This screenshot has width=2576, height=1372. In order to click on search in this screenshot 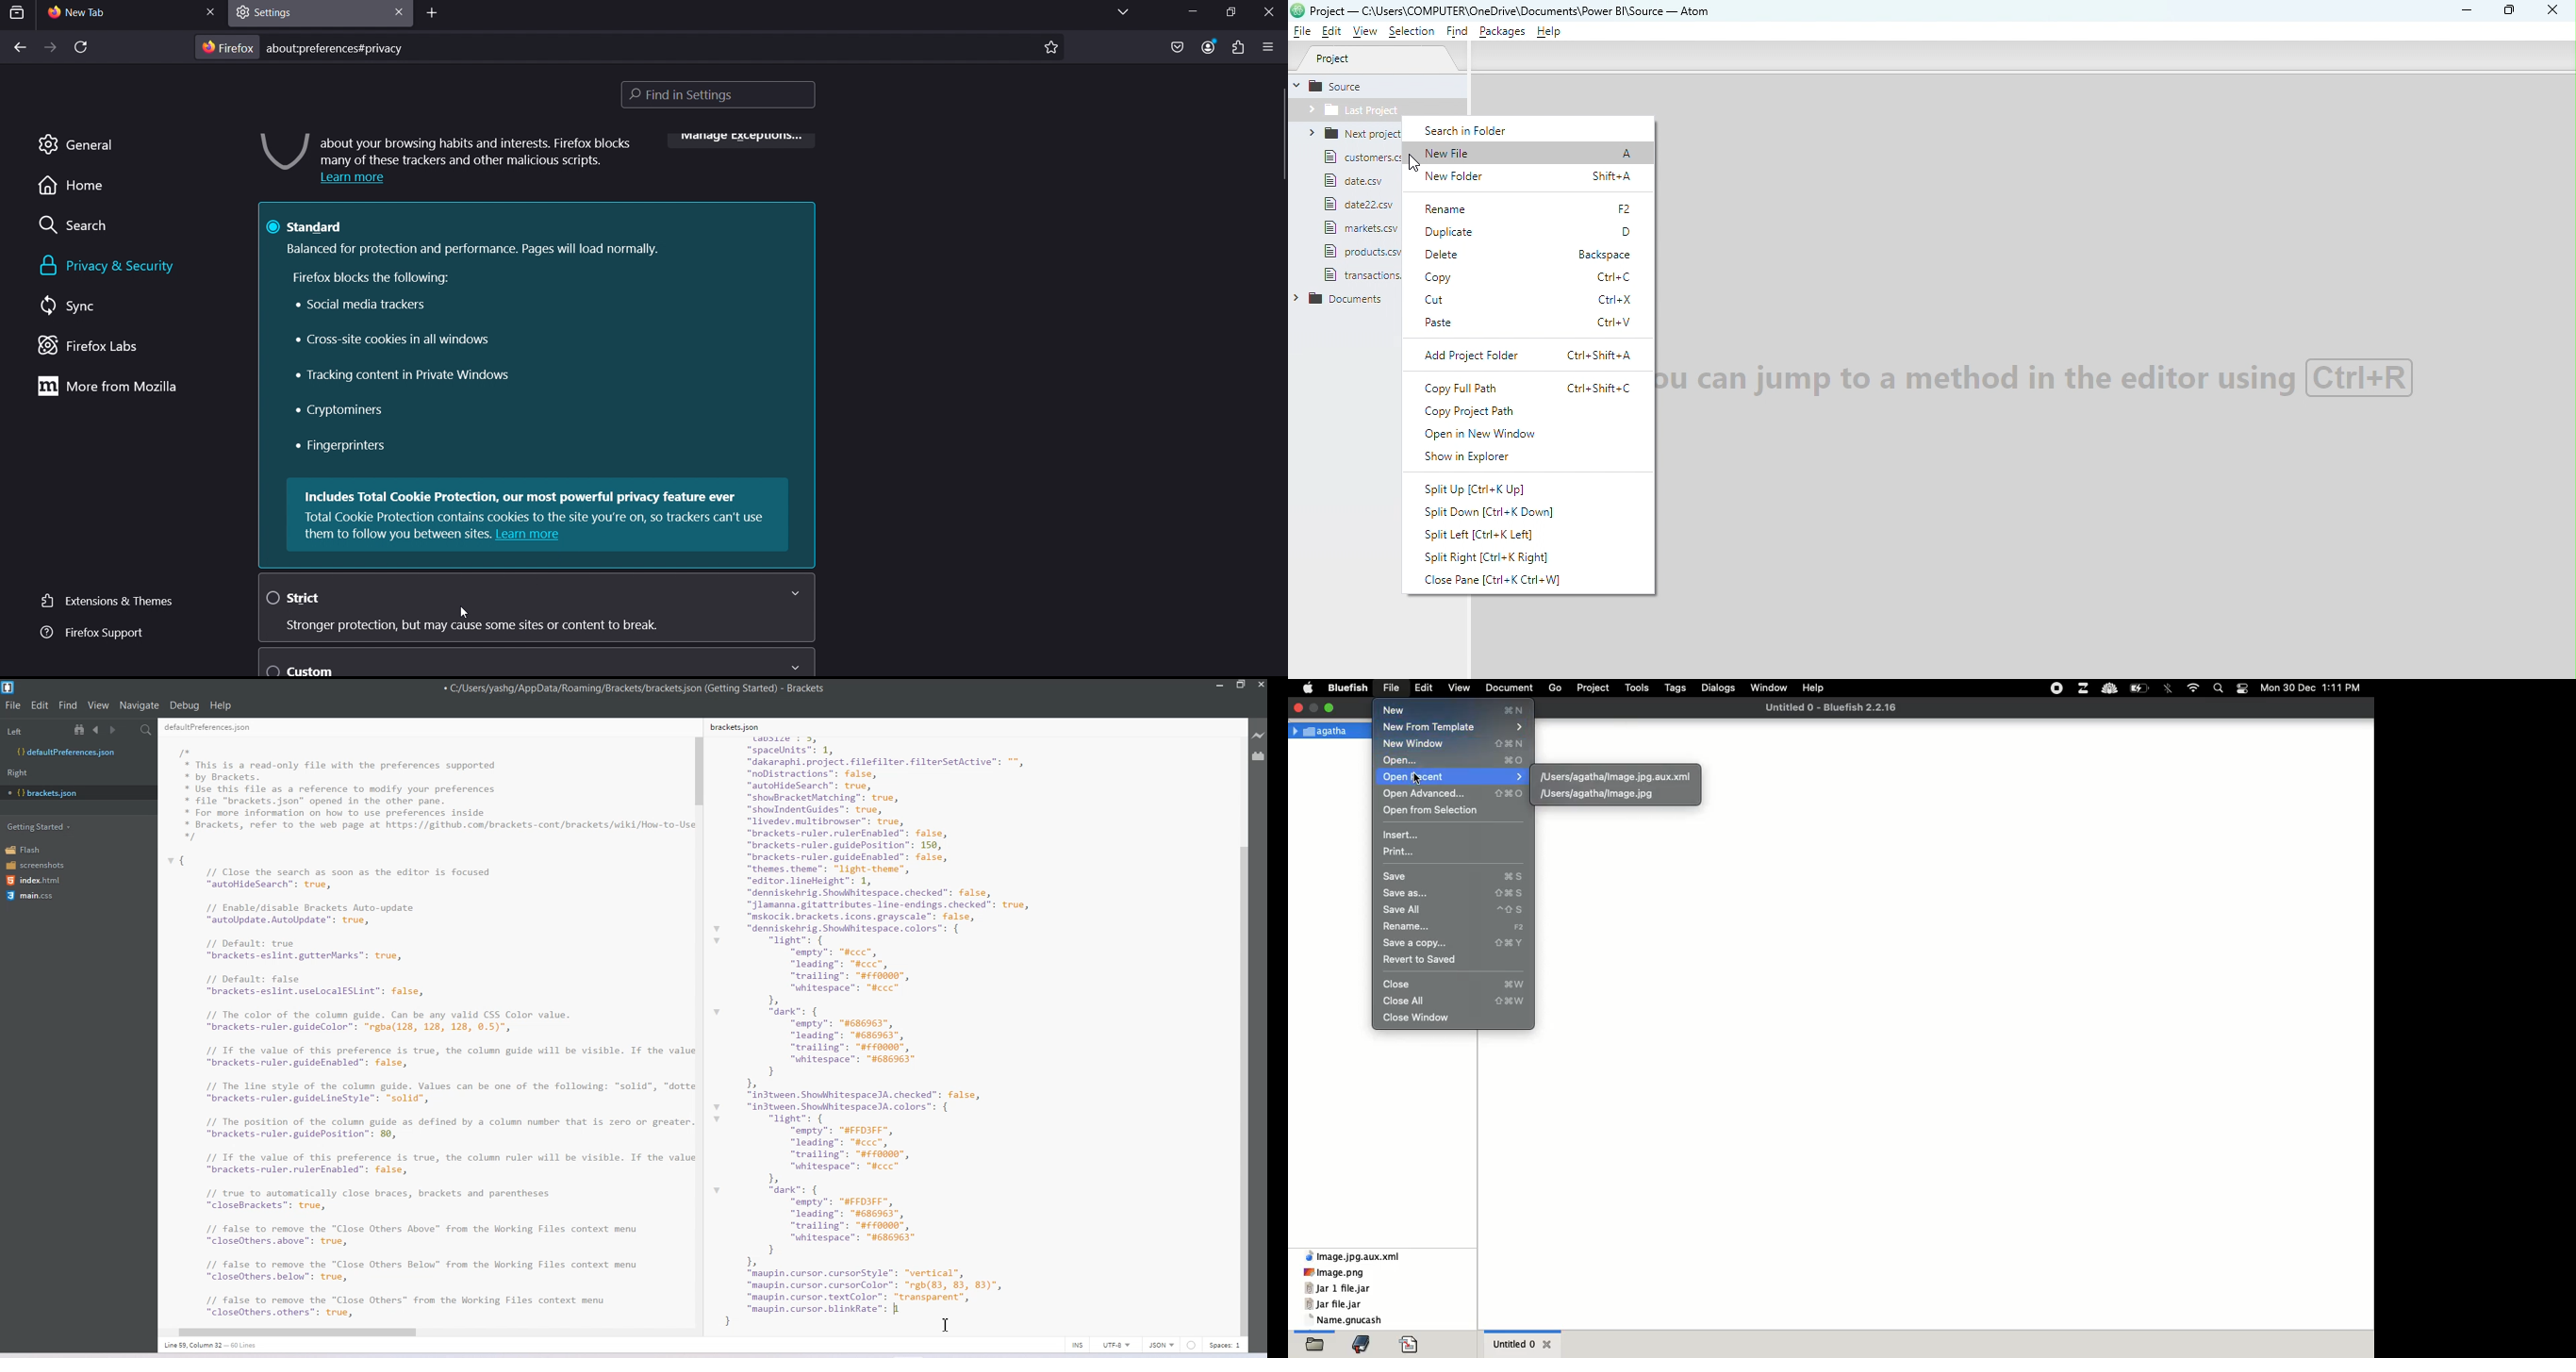, I will do `click(80, 227)`.